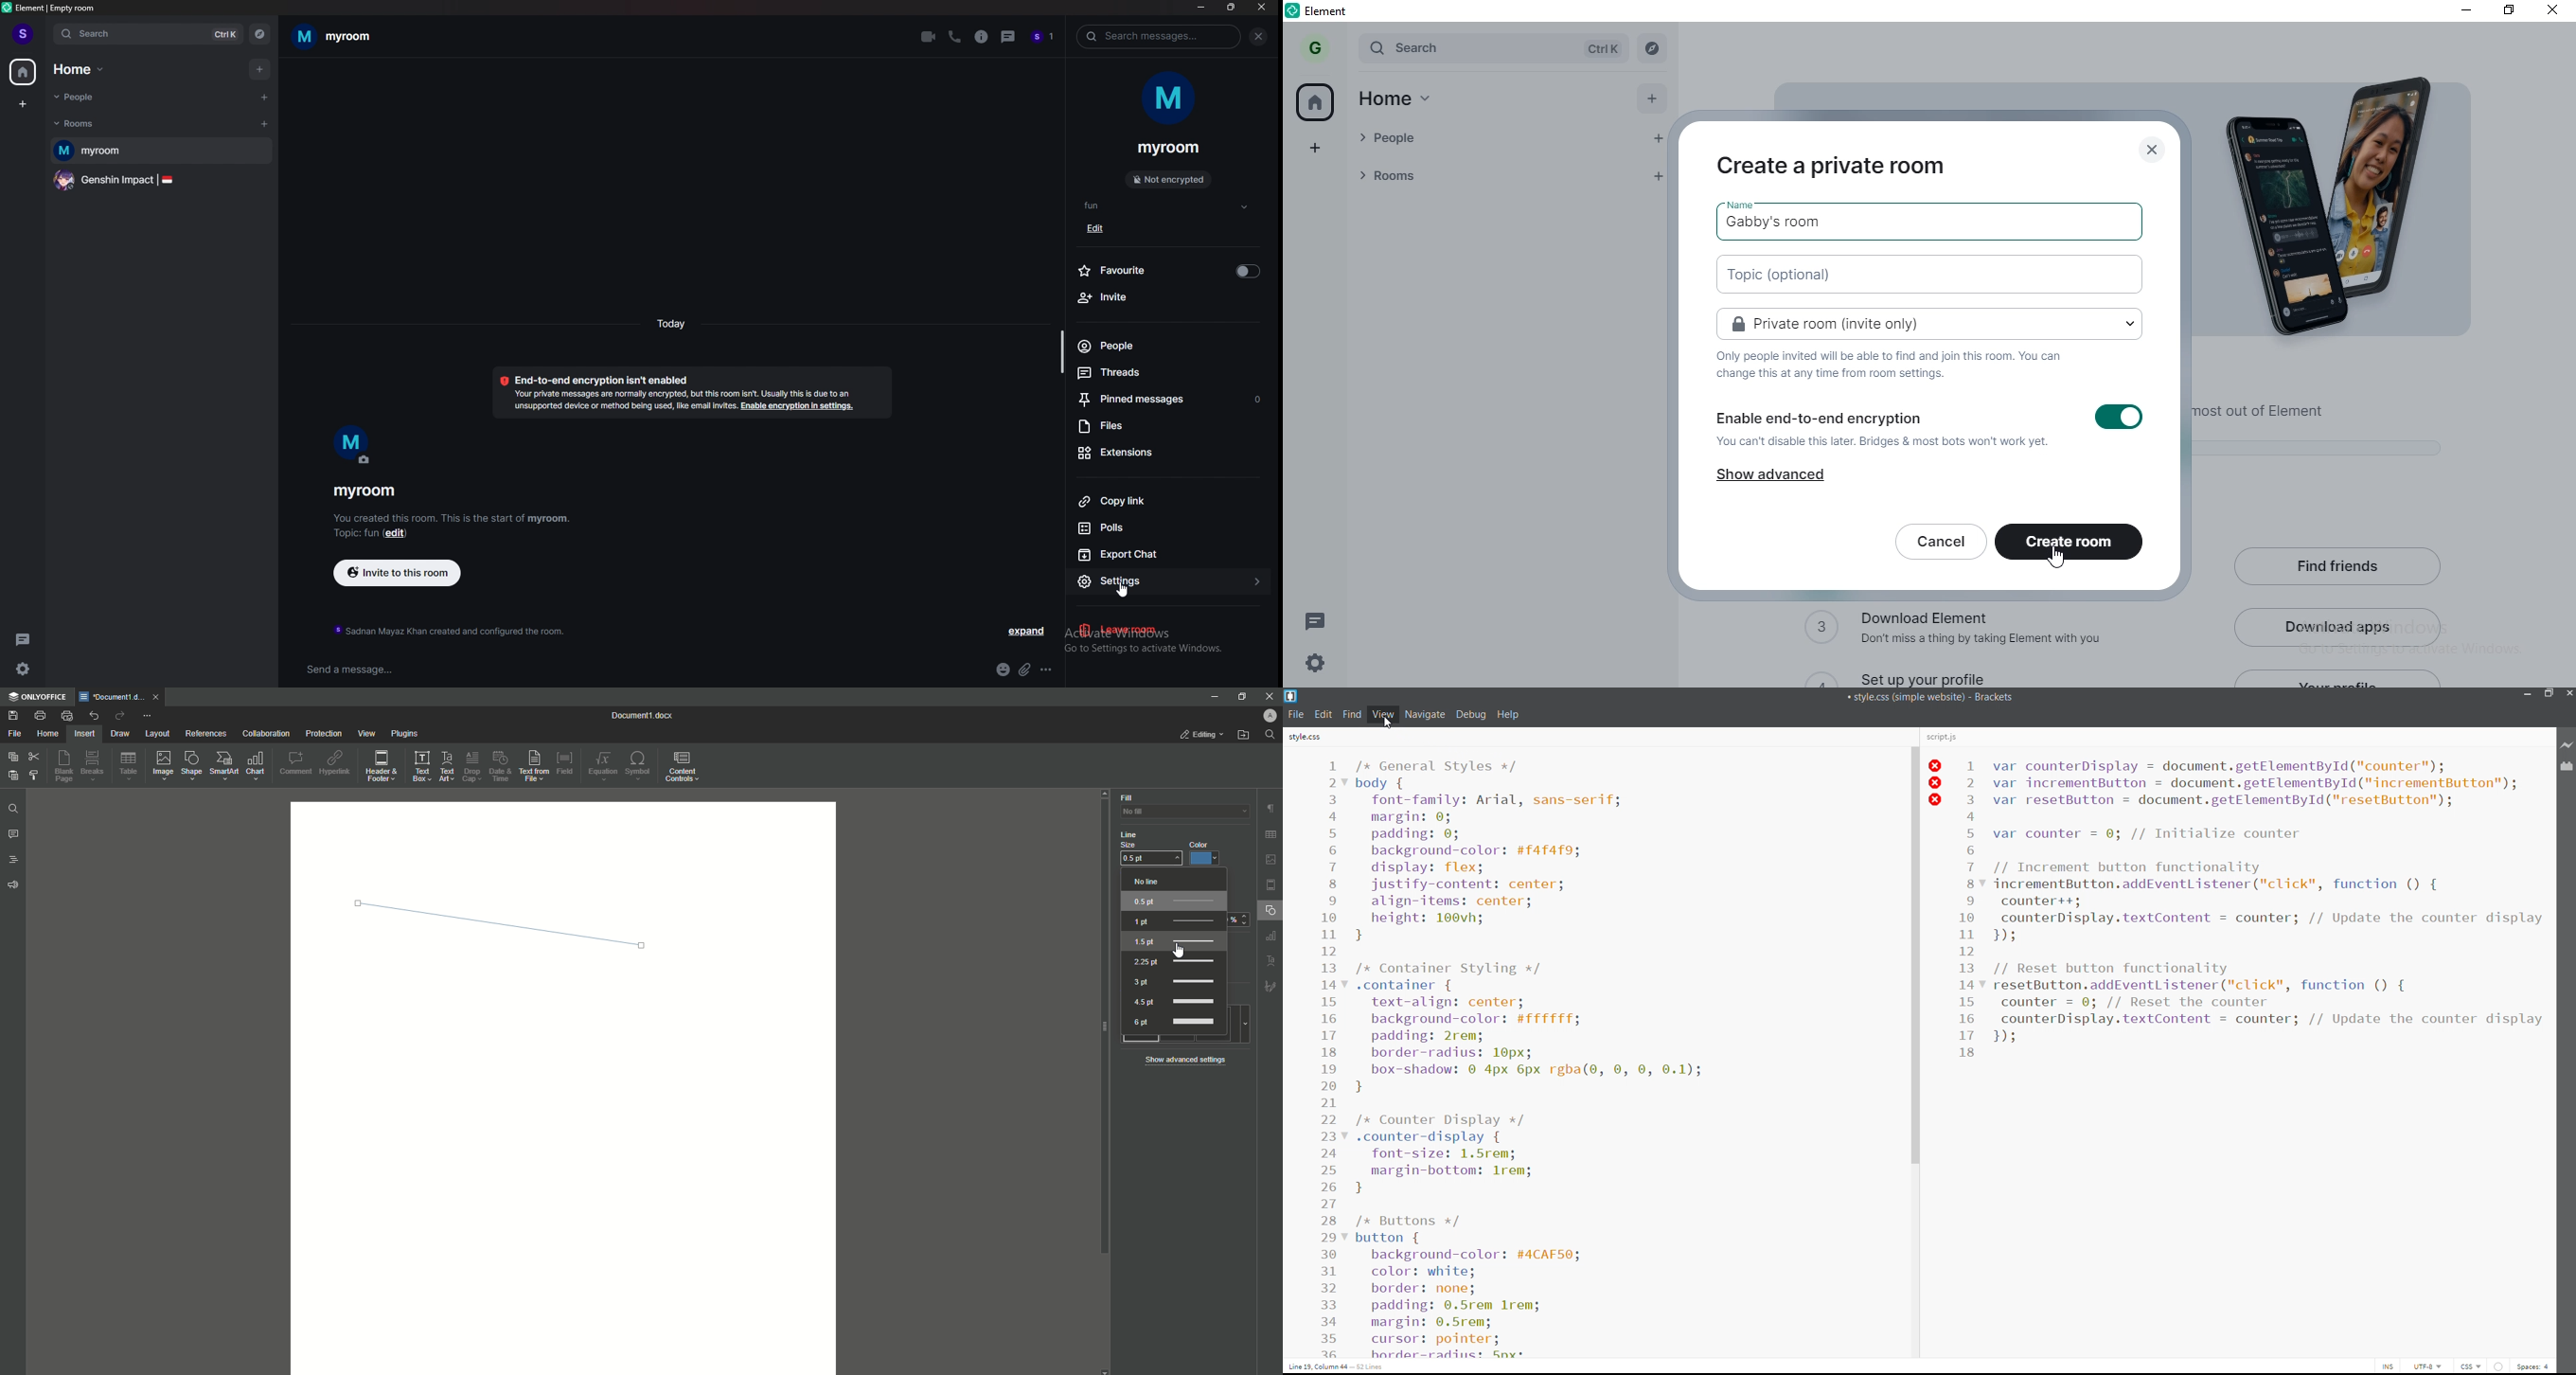  What do you see at coordinates (1173, 427) in the screenshot?
I see `files` at bounding box center [1173, 427].